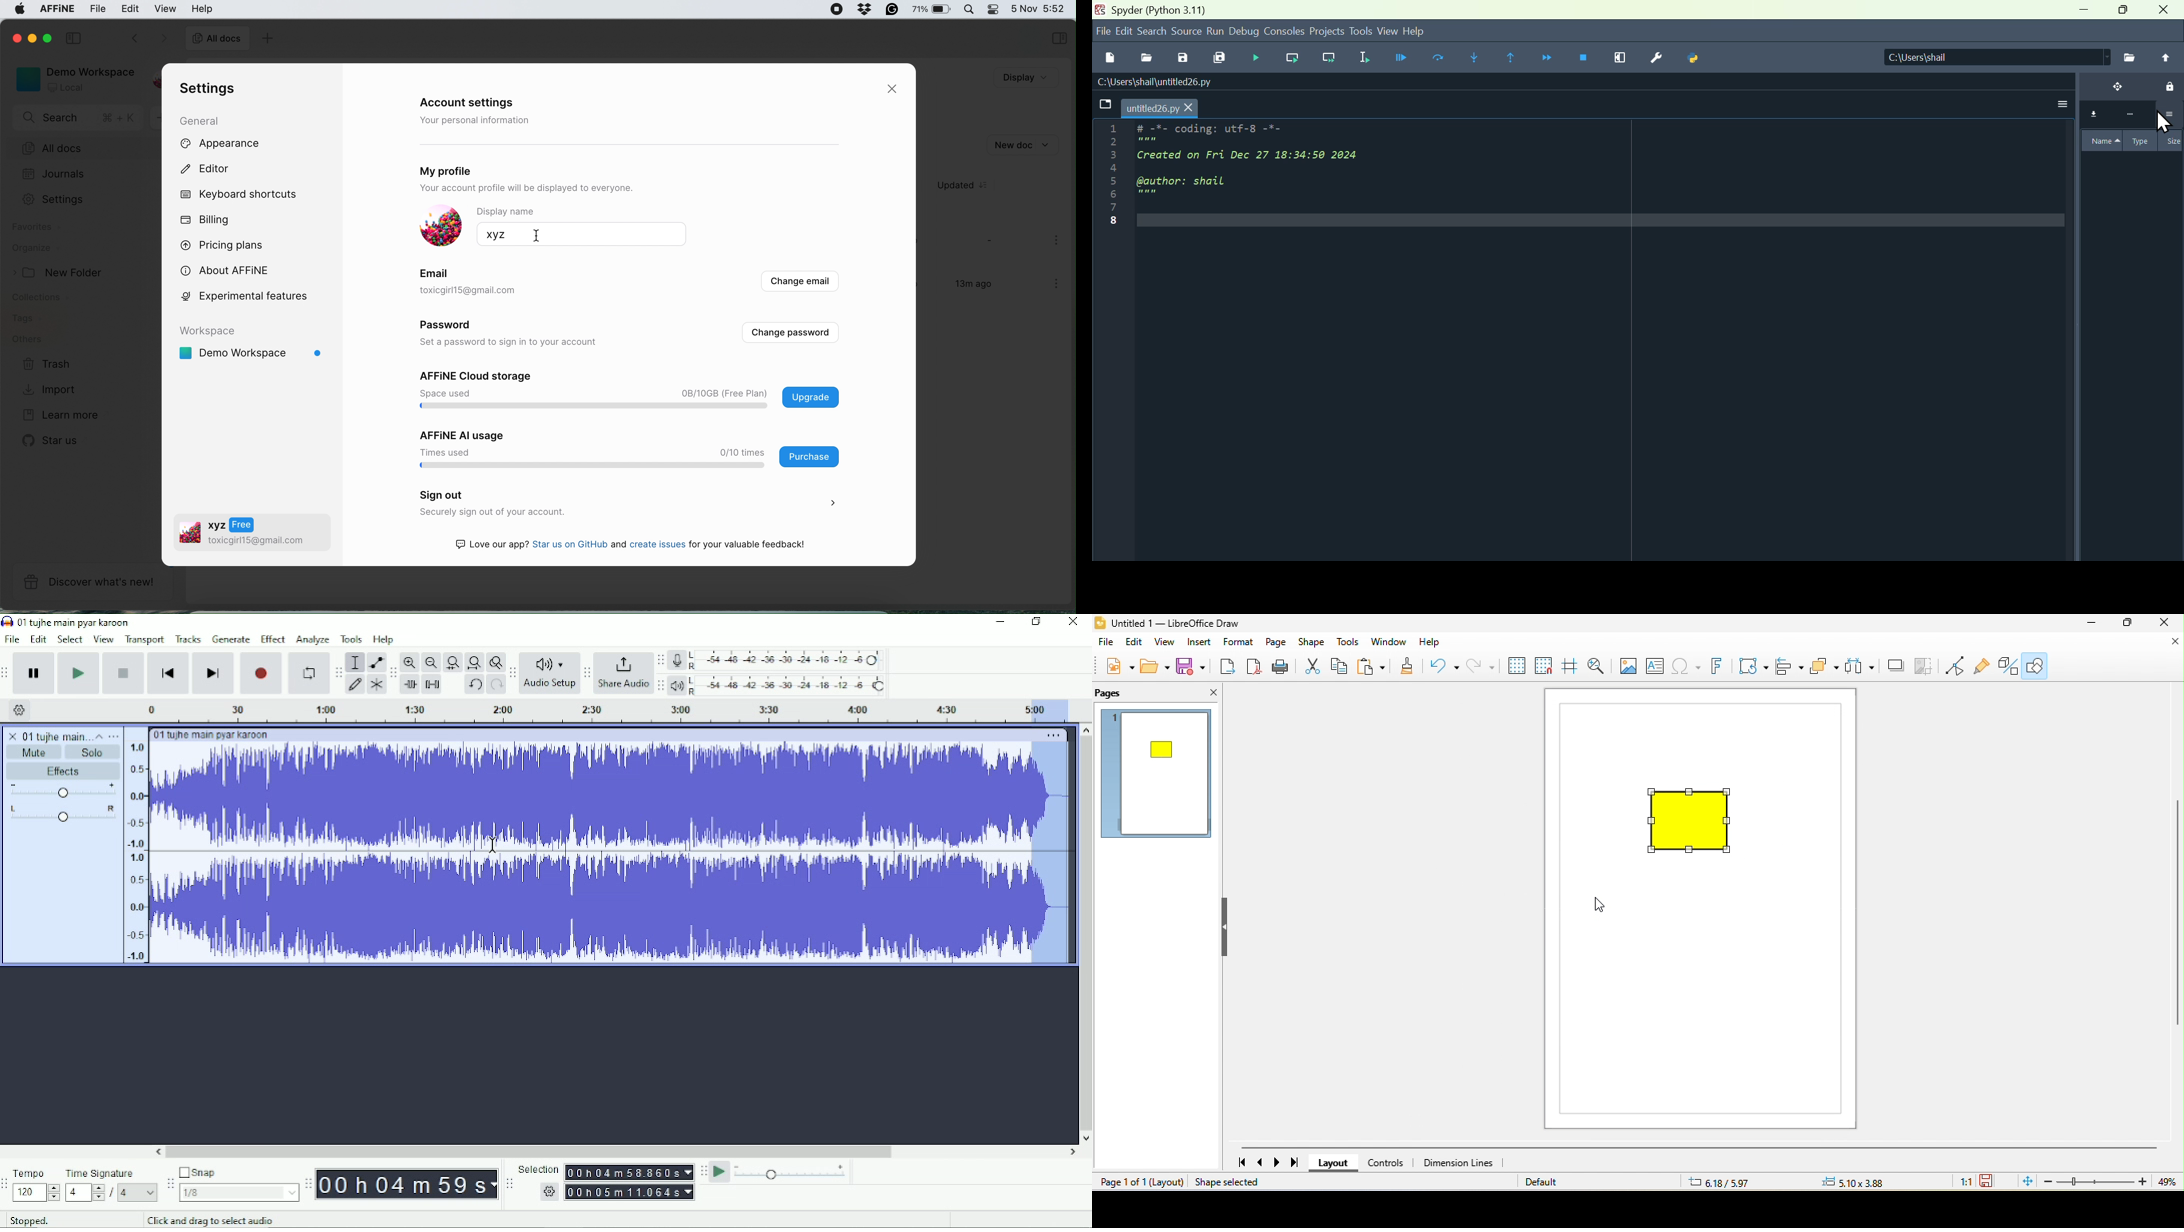  What do you see at coordinates (538, 1167) in the screenshot?
I see `Selection` at bounding box center [538, 1167].